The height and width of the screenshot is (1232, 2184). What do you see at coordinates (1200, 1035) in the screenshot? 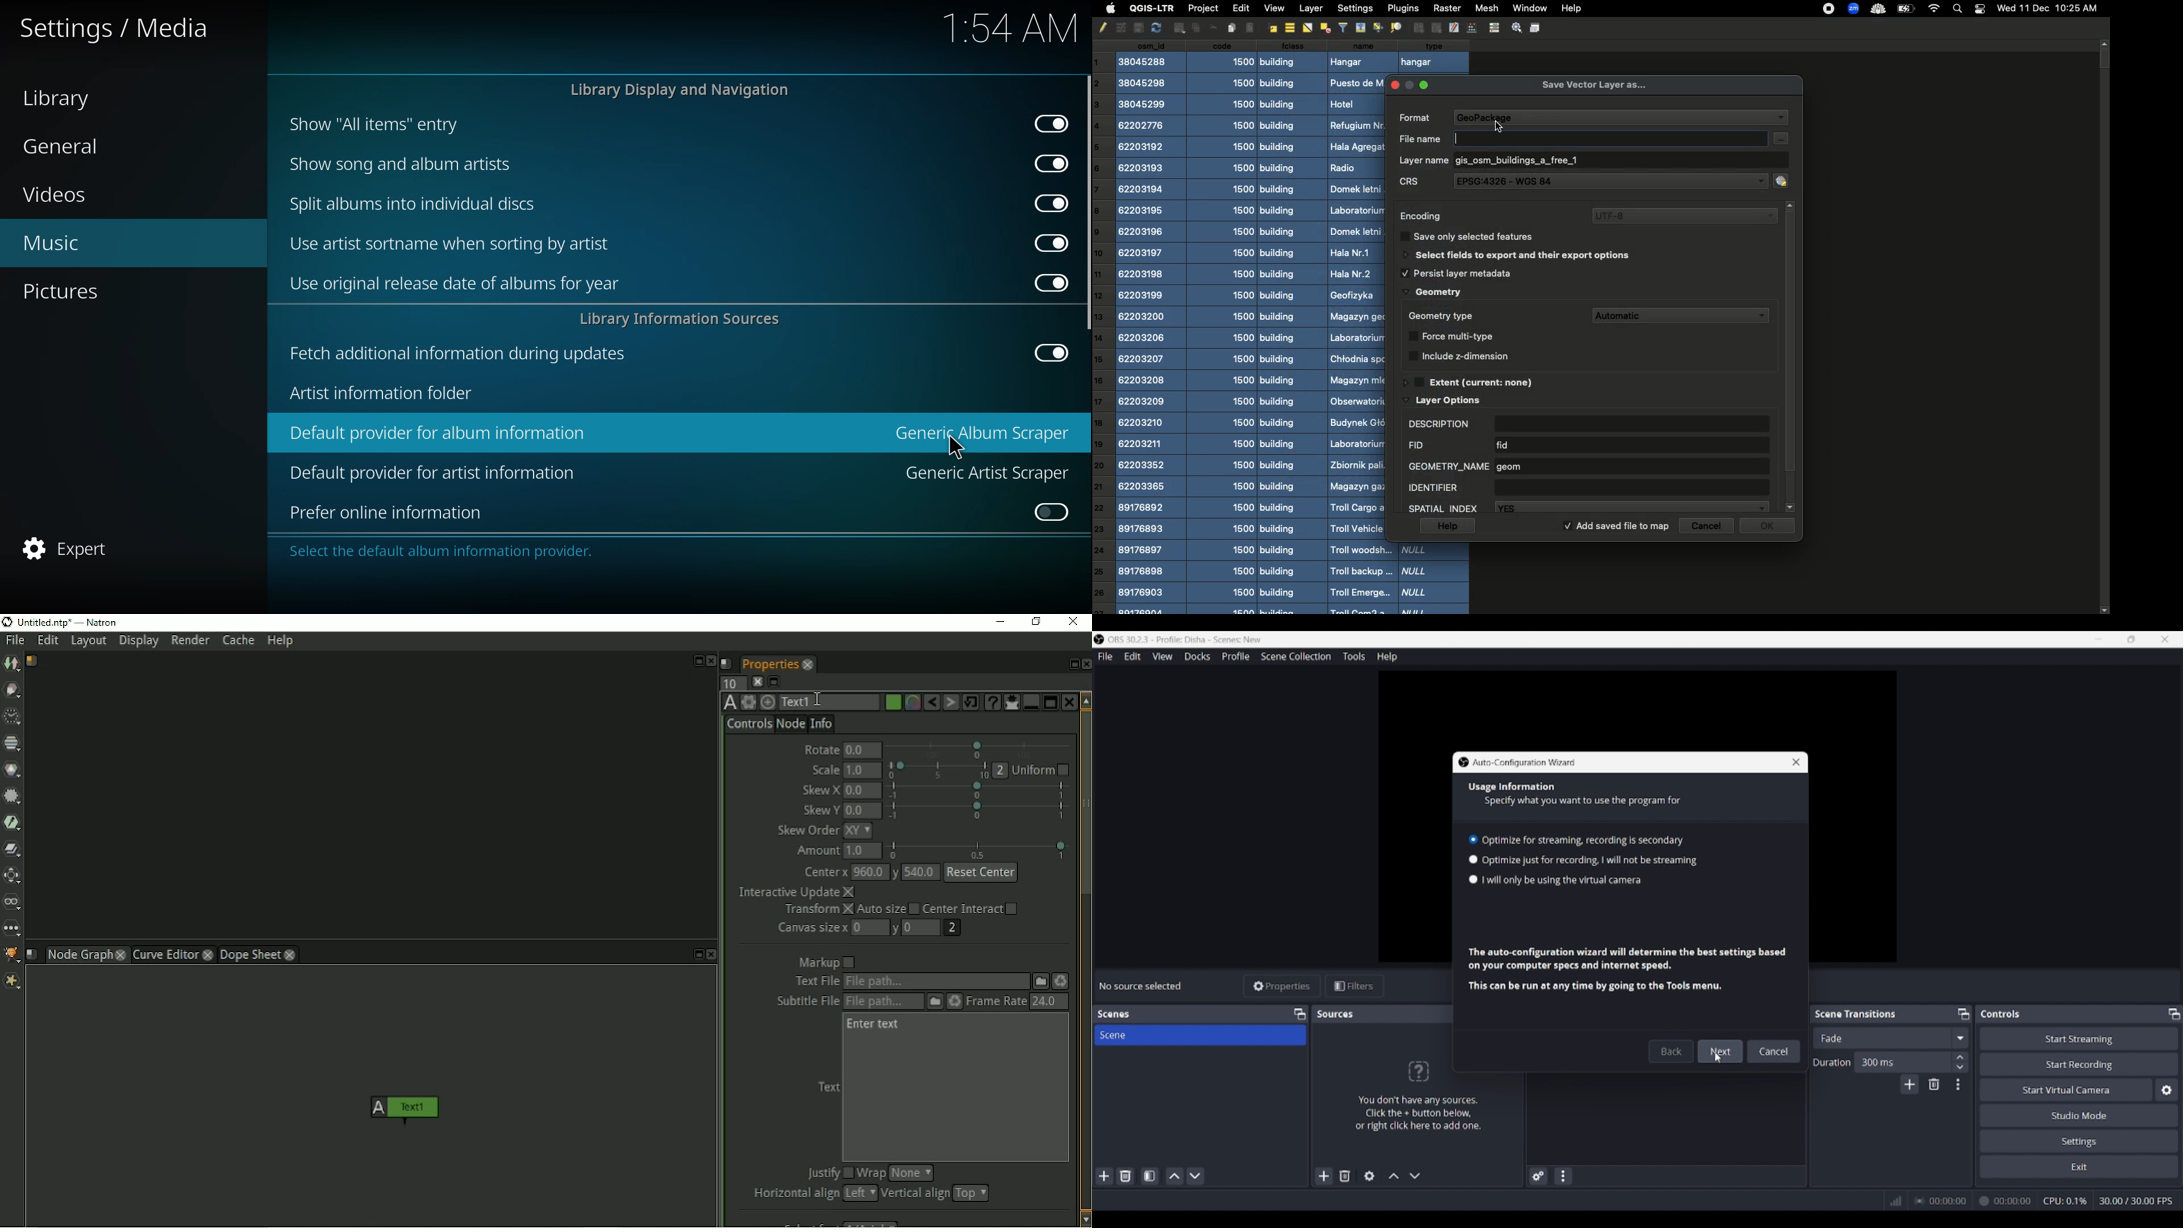
I see `Scene title` at bounding box center [1200, 1035].